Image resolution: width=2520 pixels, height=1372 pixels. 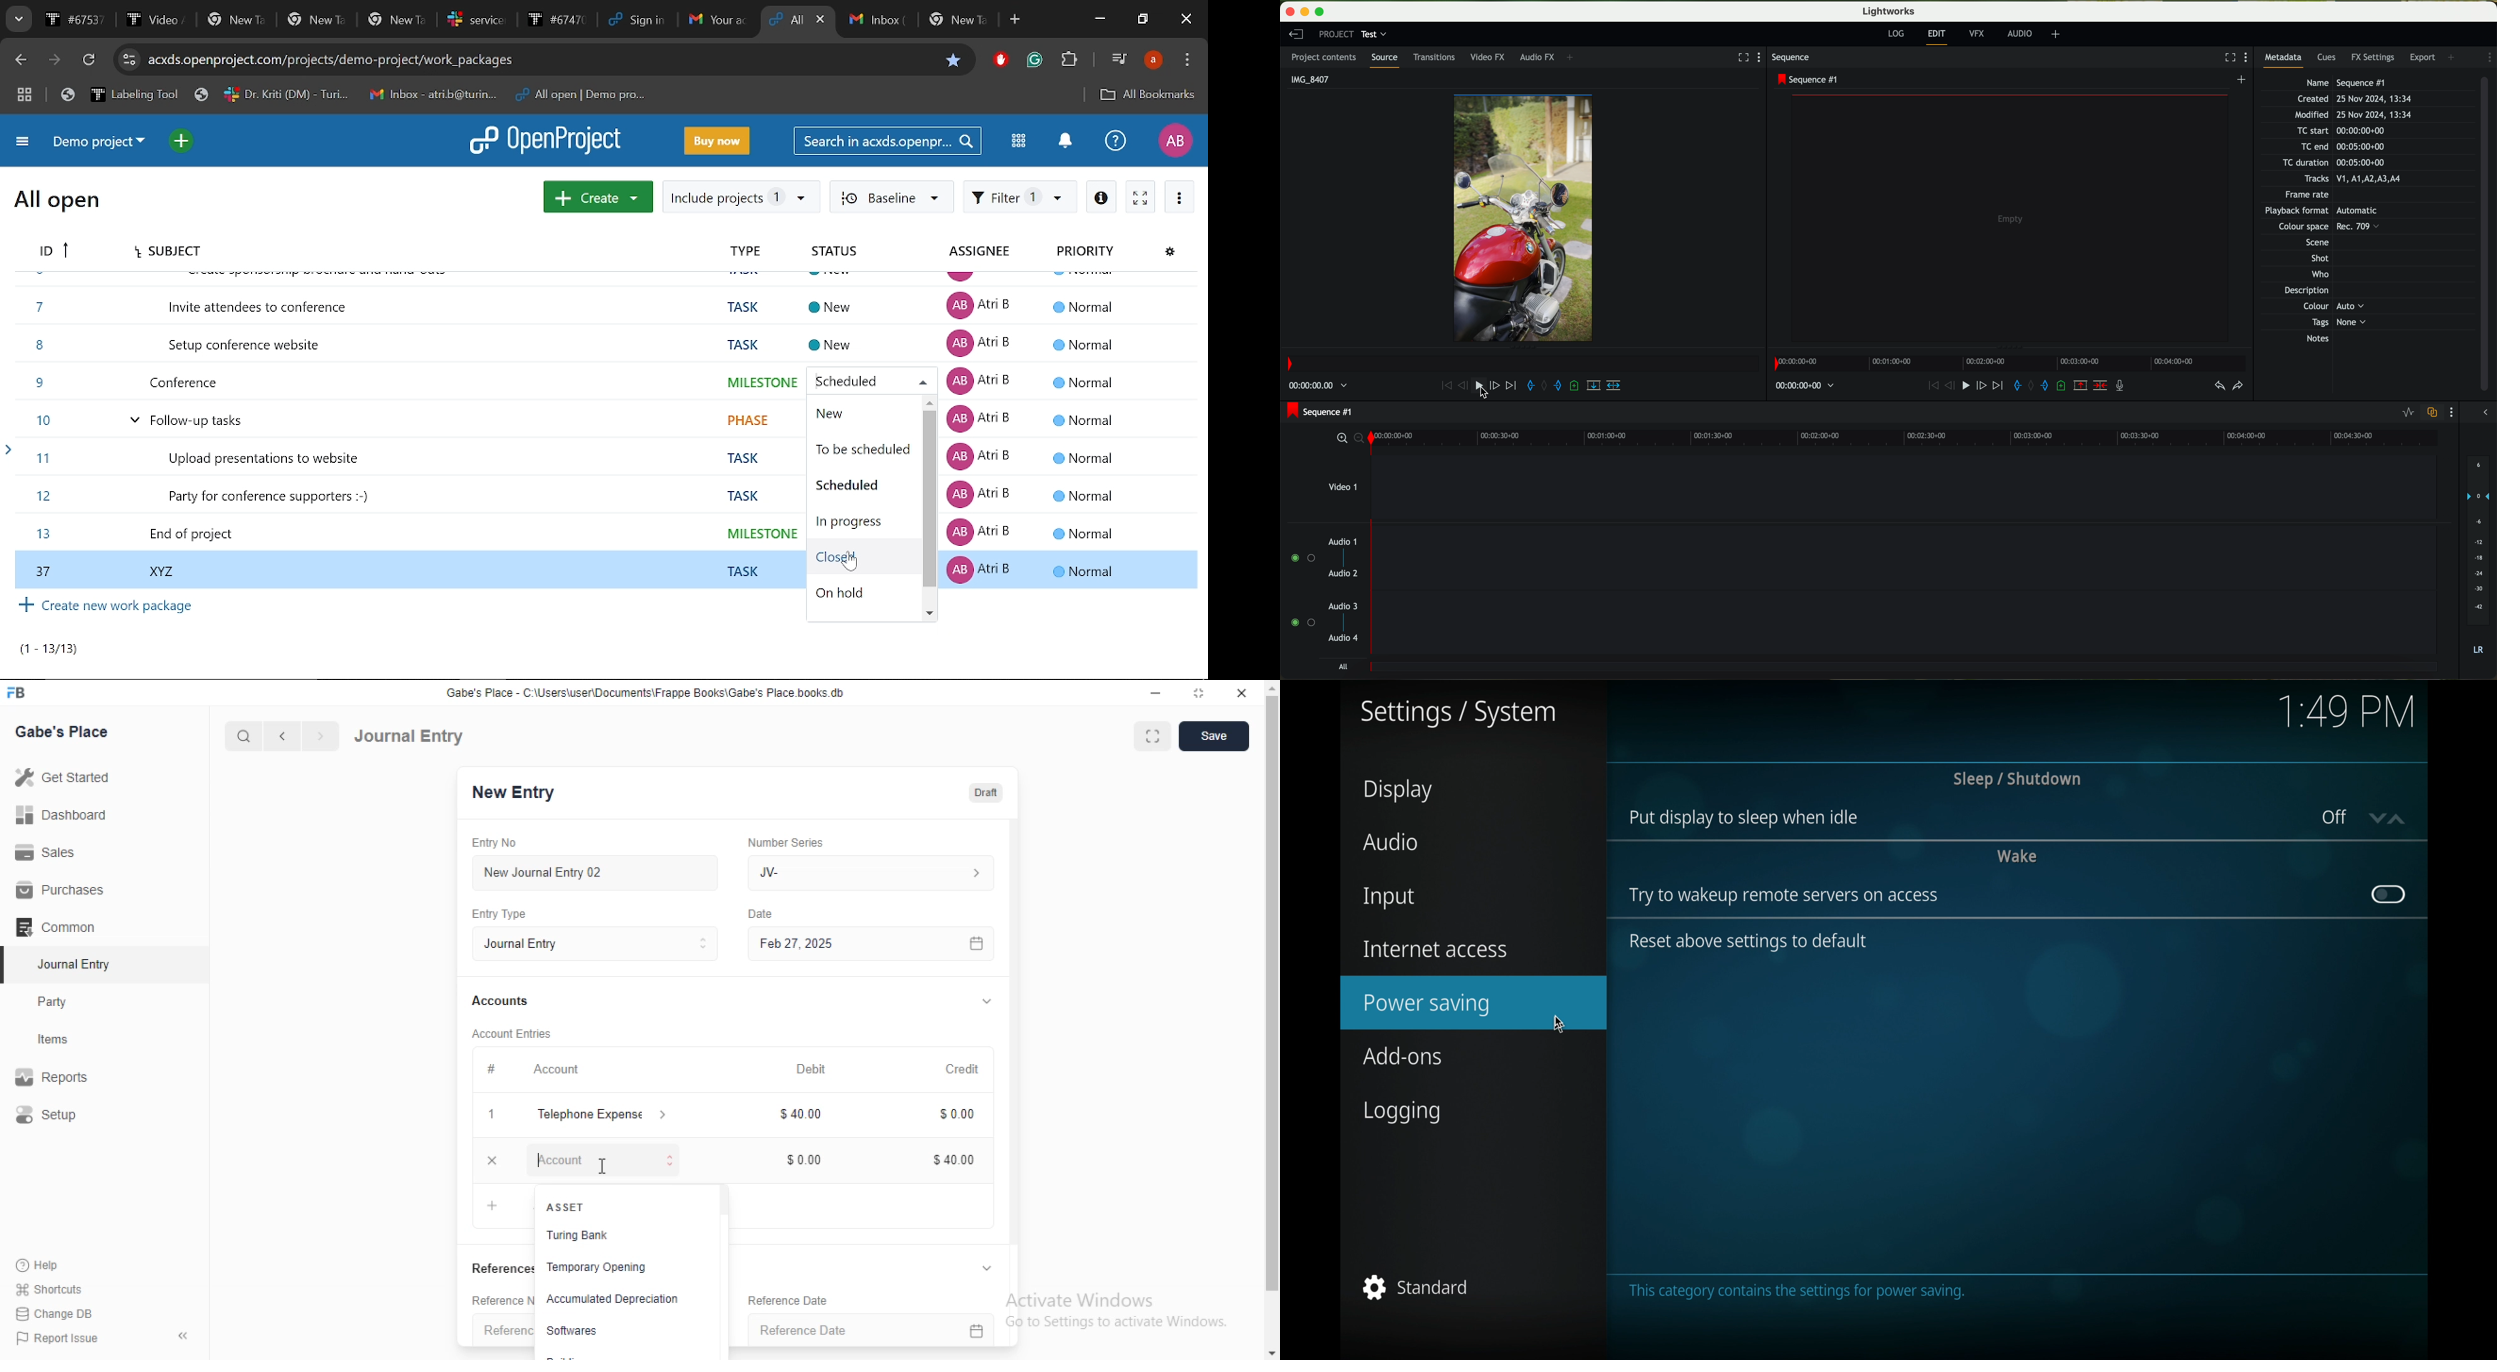 I want to click on audio, so click(x=1391, y=842).